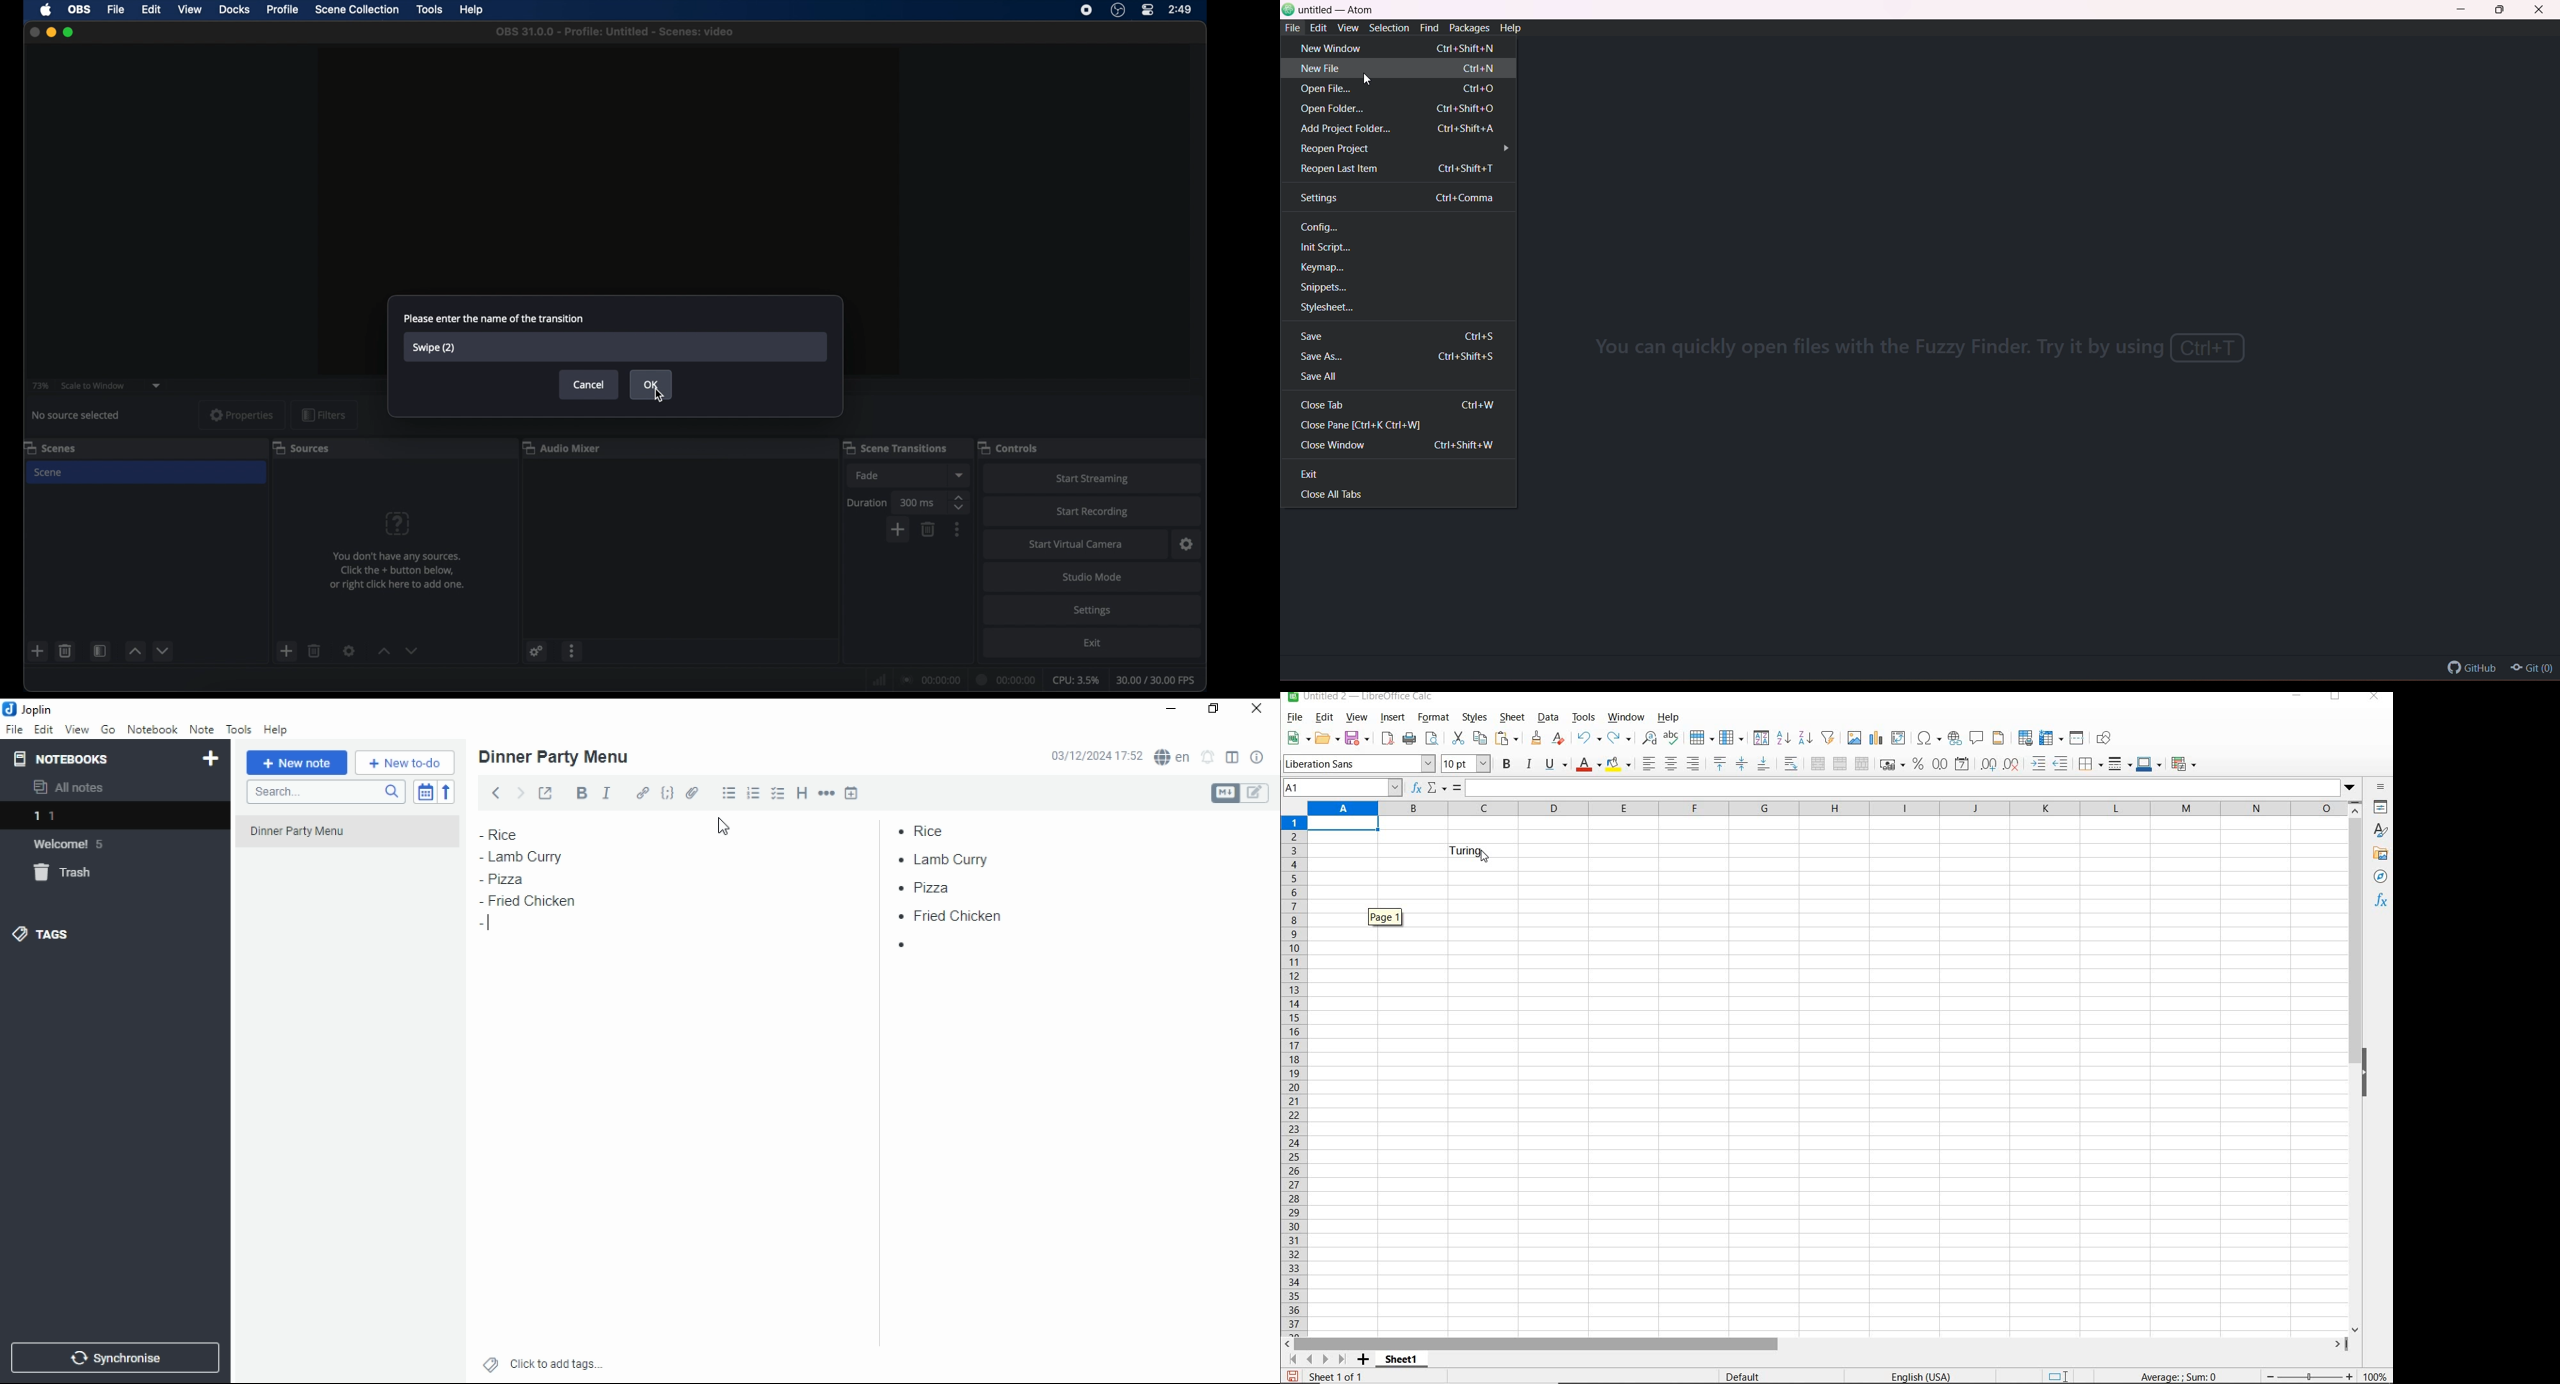 The height and width of the screenshot is (1400, 2576). What do you see at coordinates (114, 1358) in the screenshot?
I see `synchronize` at bounding box center [114, 1358].